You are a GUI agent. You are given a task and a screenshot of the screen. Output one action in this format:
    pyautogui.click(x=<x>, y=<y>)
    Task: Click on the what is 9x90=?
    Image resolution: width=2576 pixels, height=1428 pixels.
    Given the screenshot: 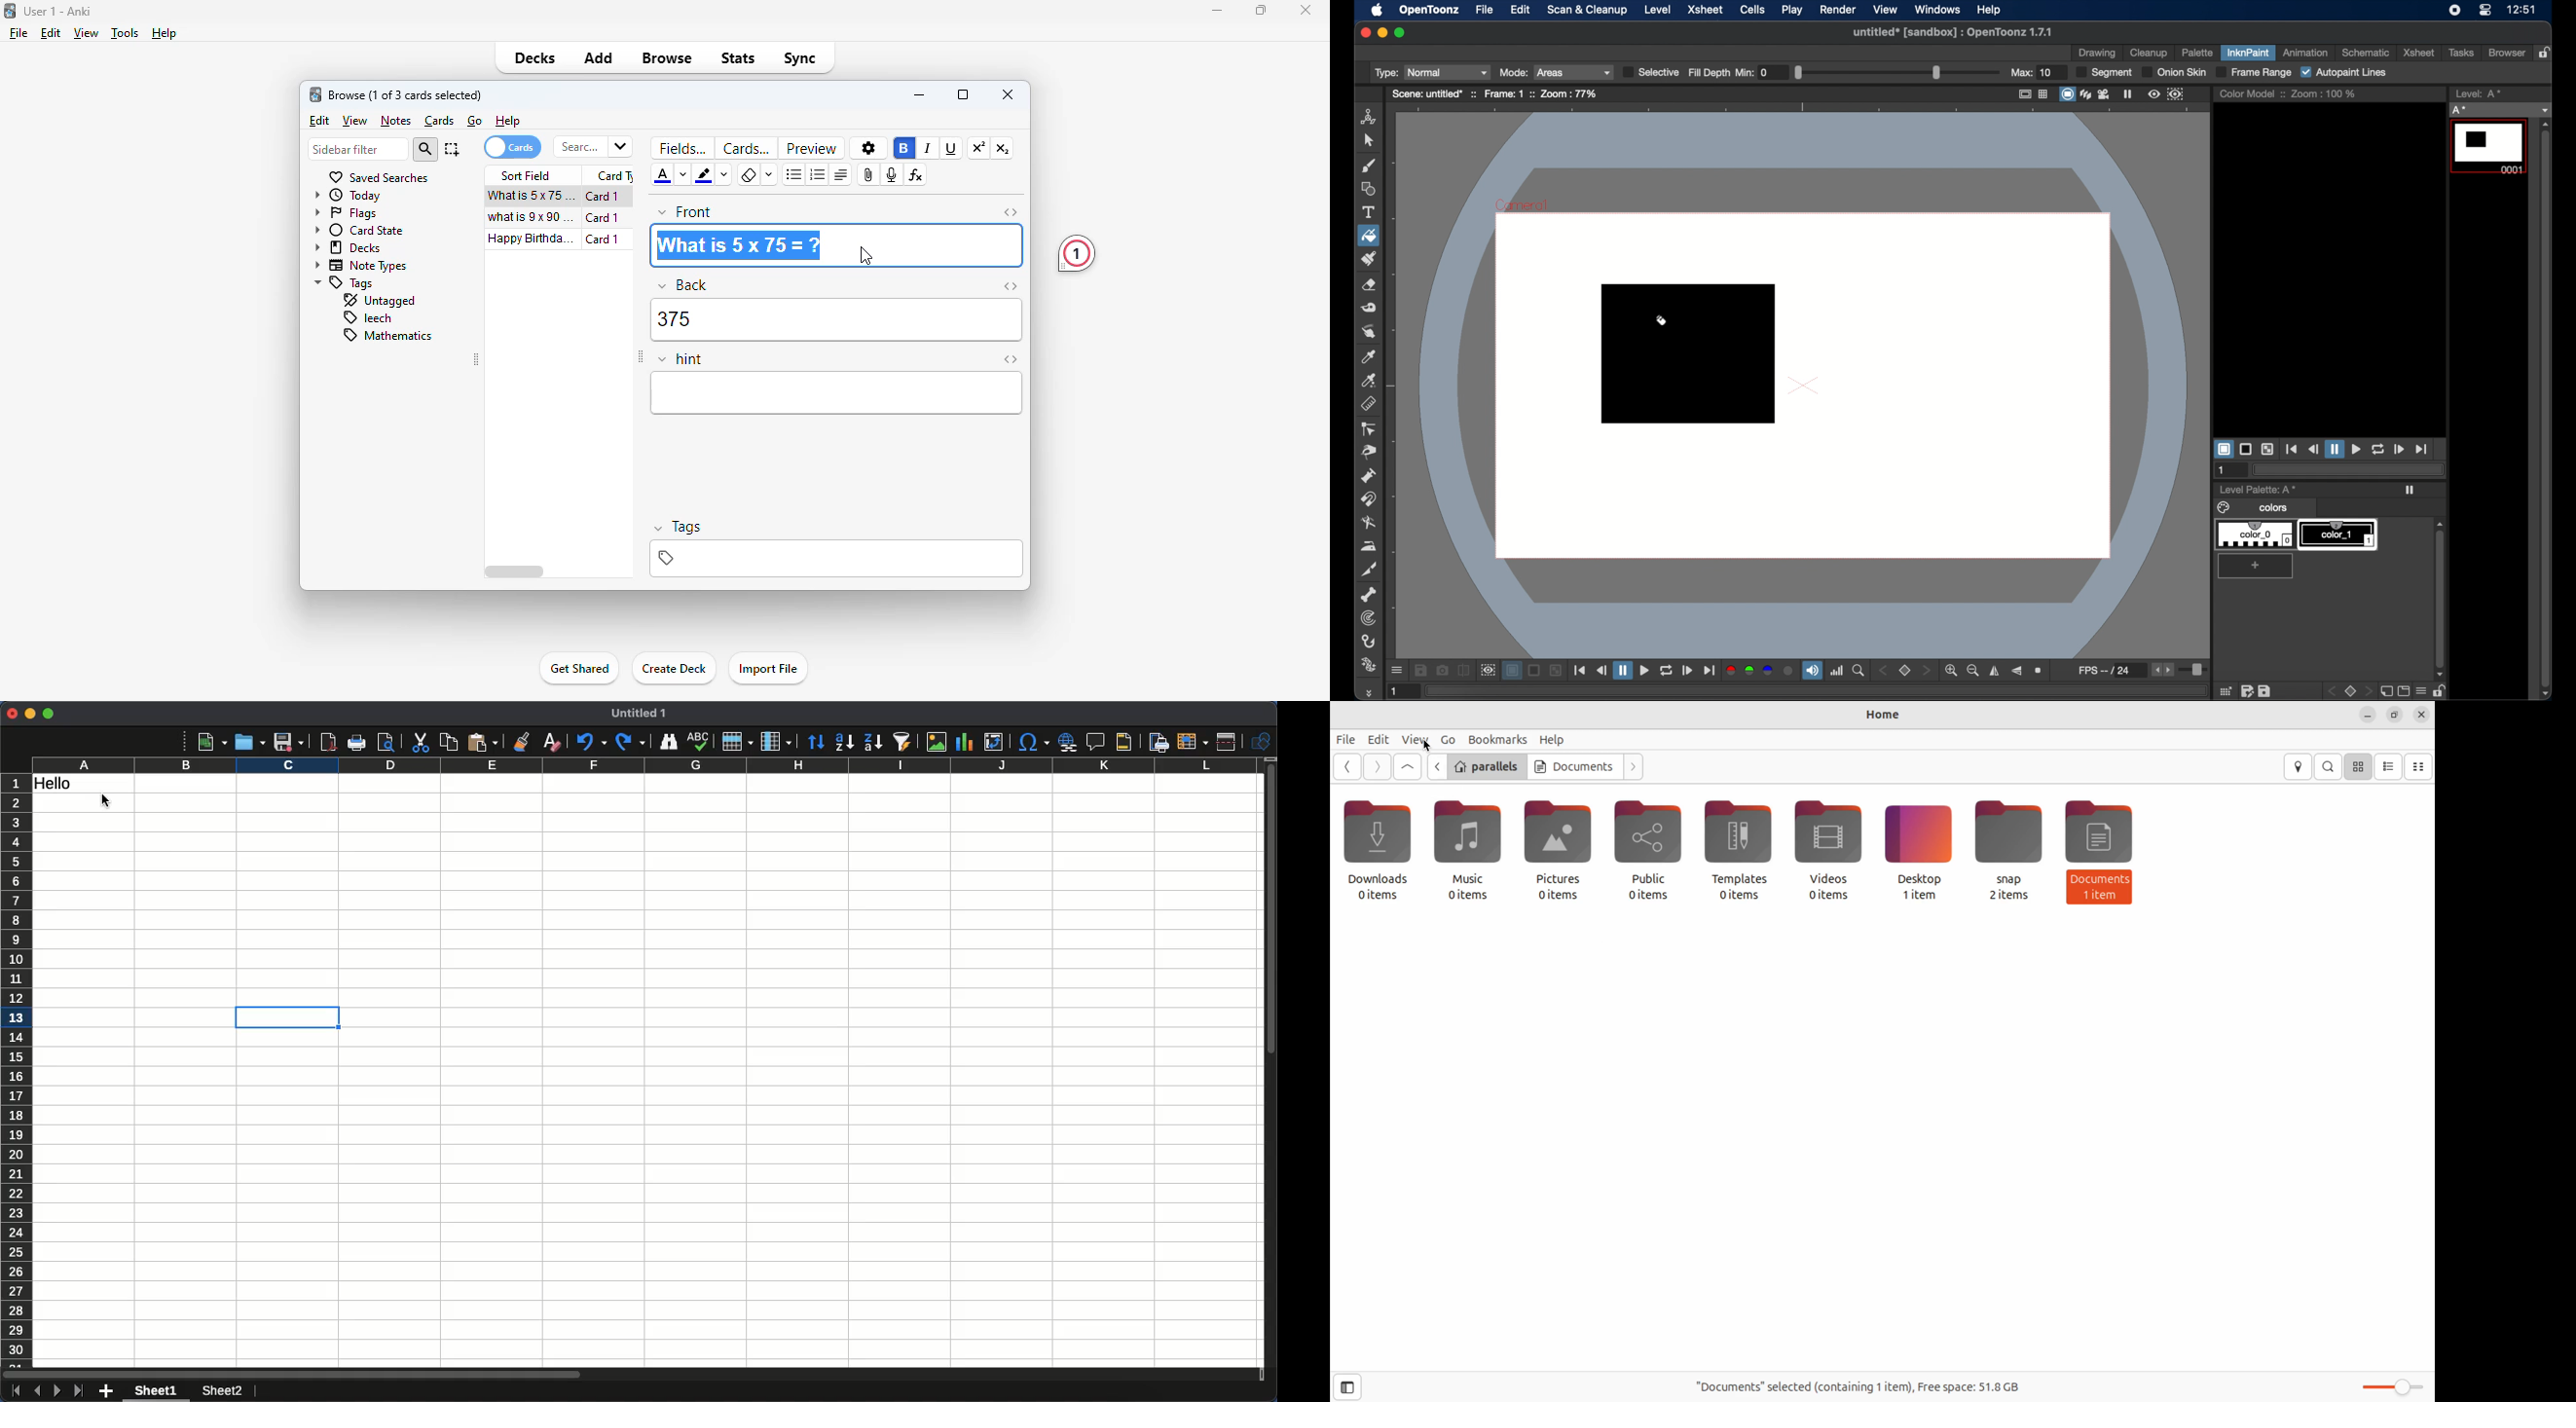 What is the action you would take?
    pyautogui.click(x=532, y=217)
    